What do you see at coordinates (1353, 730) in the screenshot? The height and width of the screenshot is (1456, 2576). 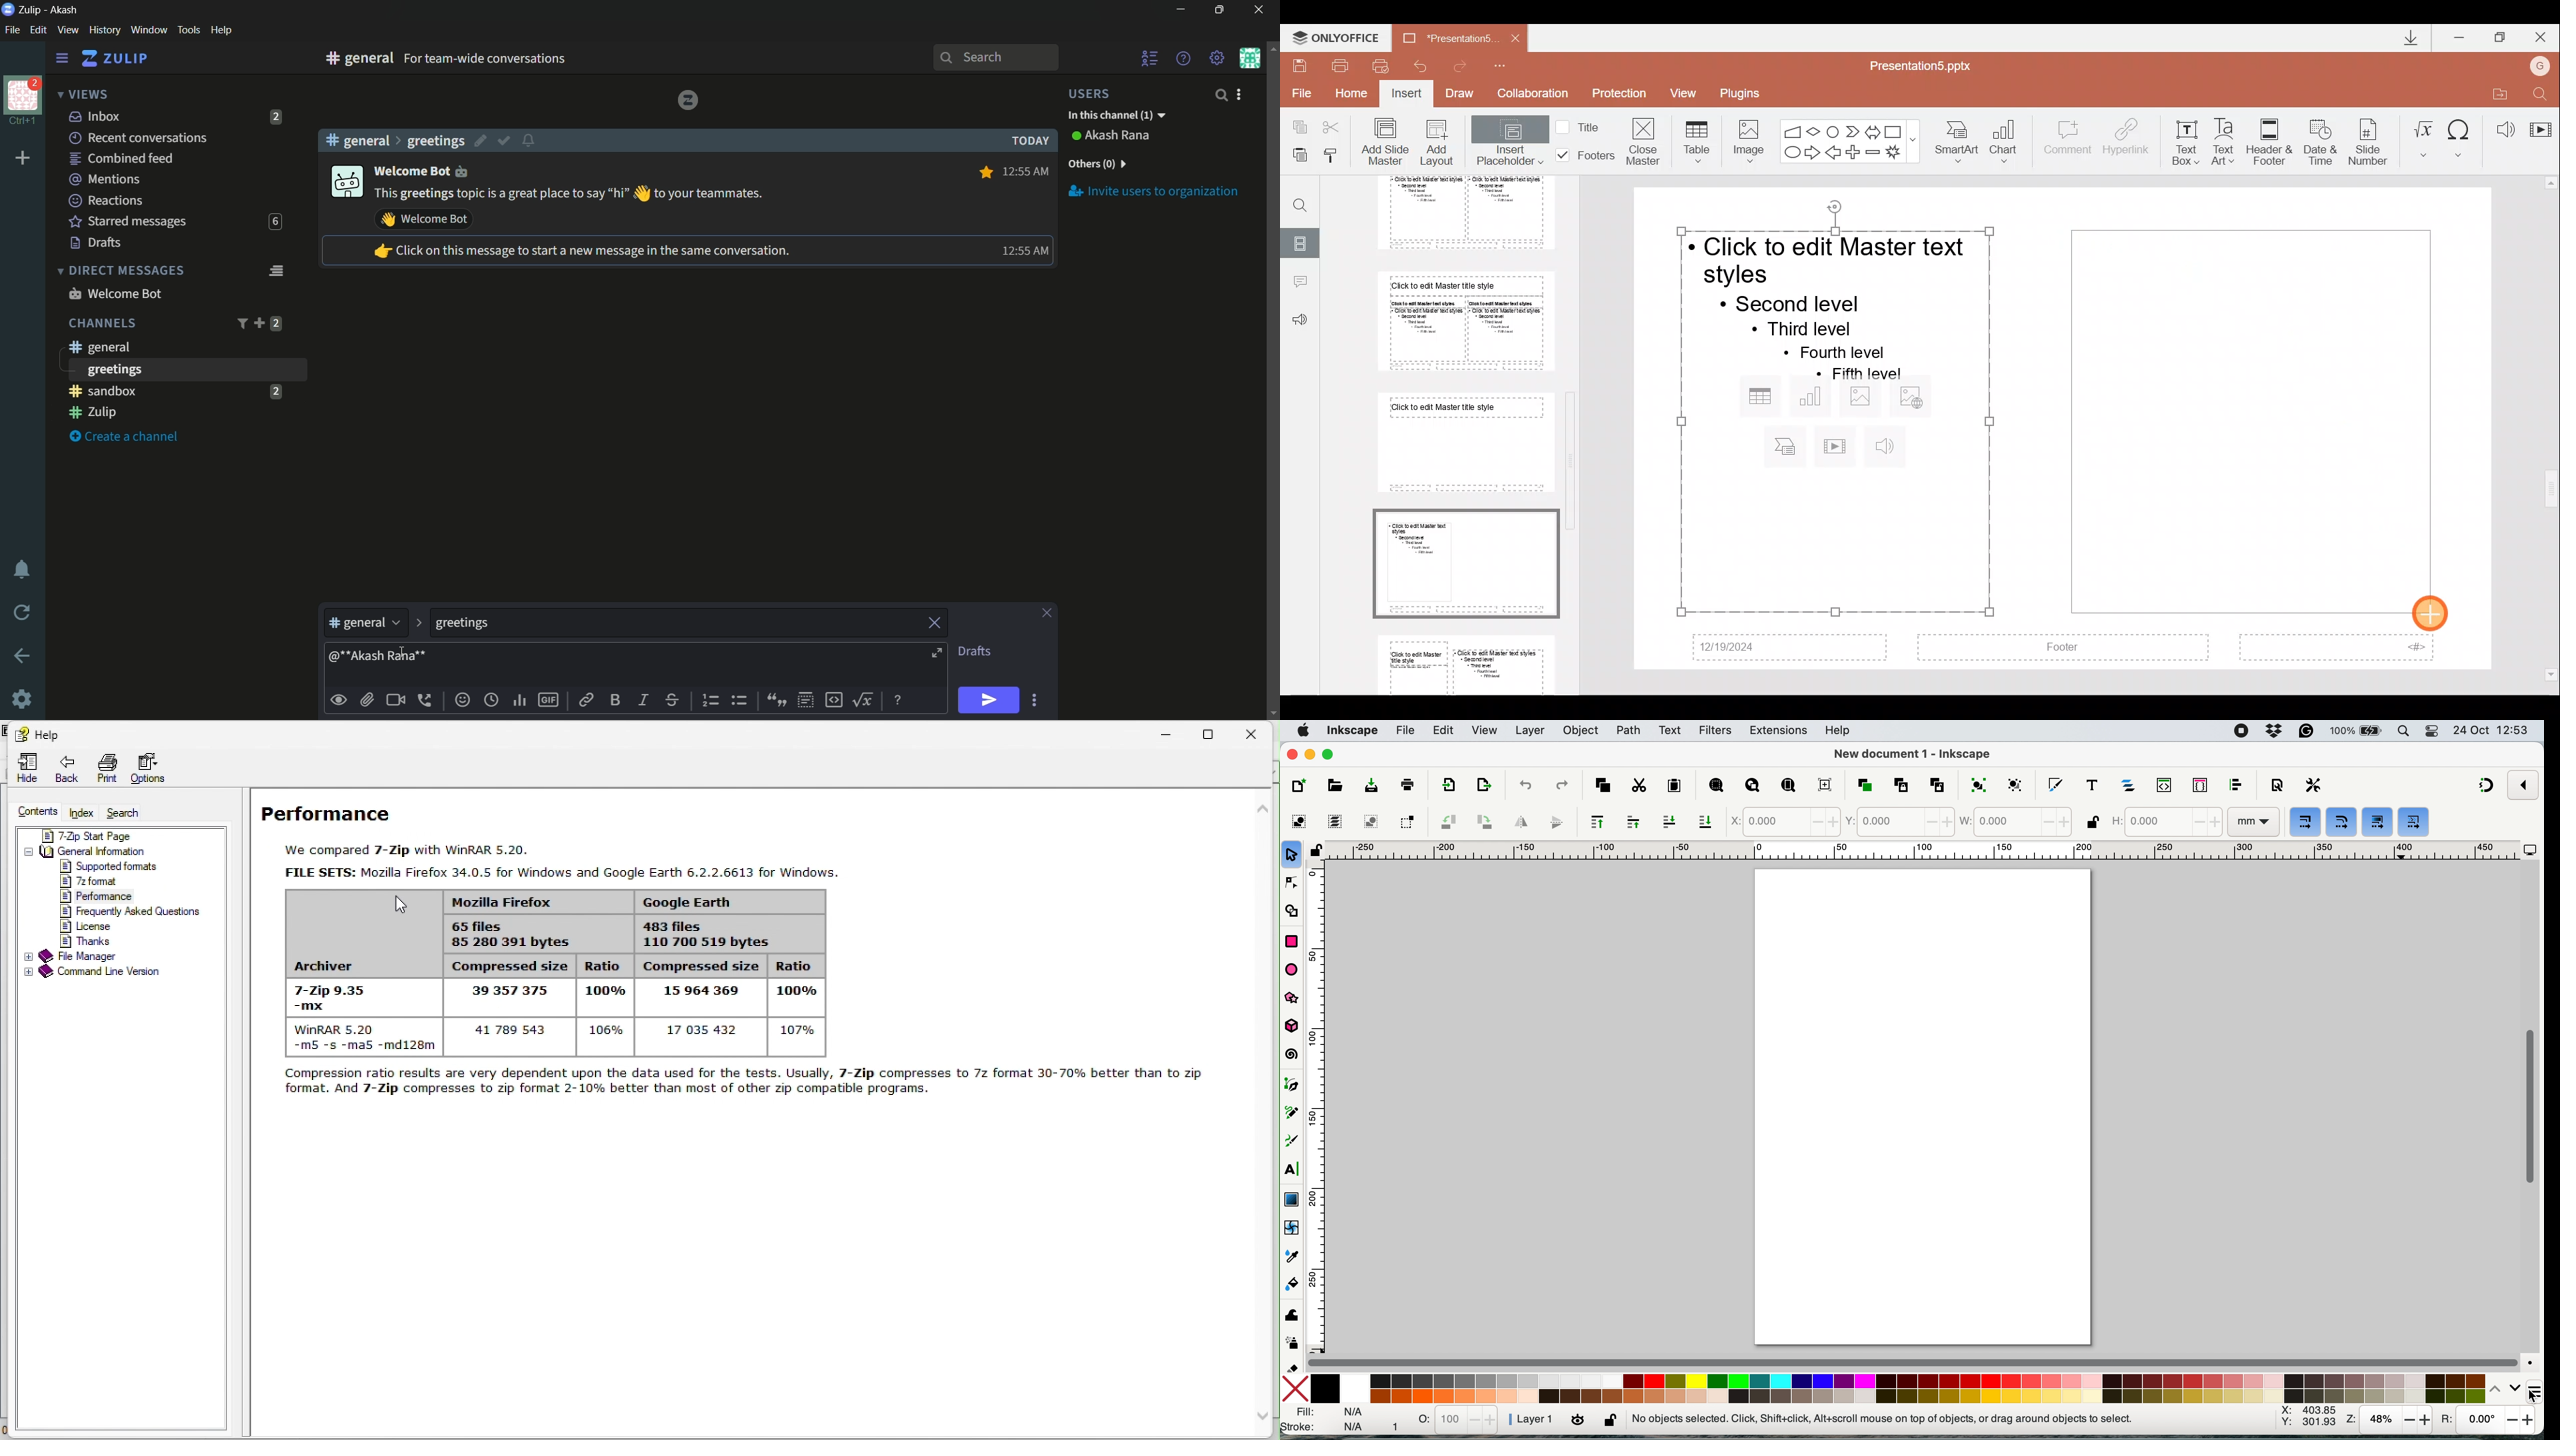 I see `inkscape` at bounding box center [1353, 730].